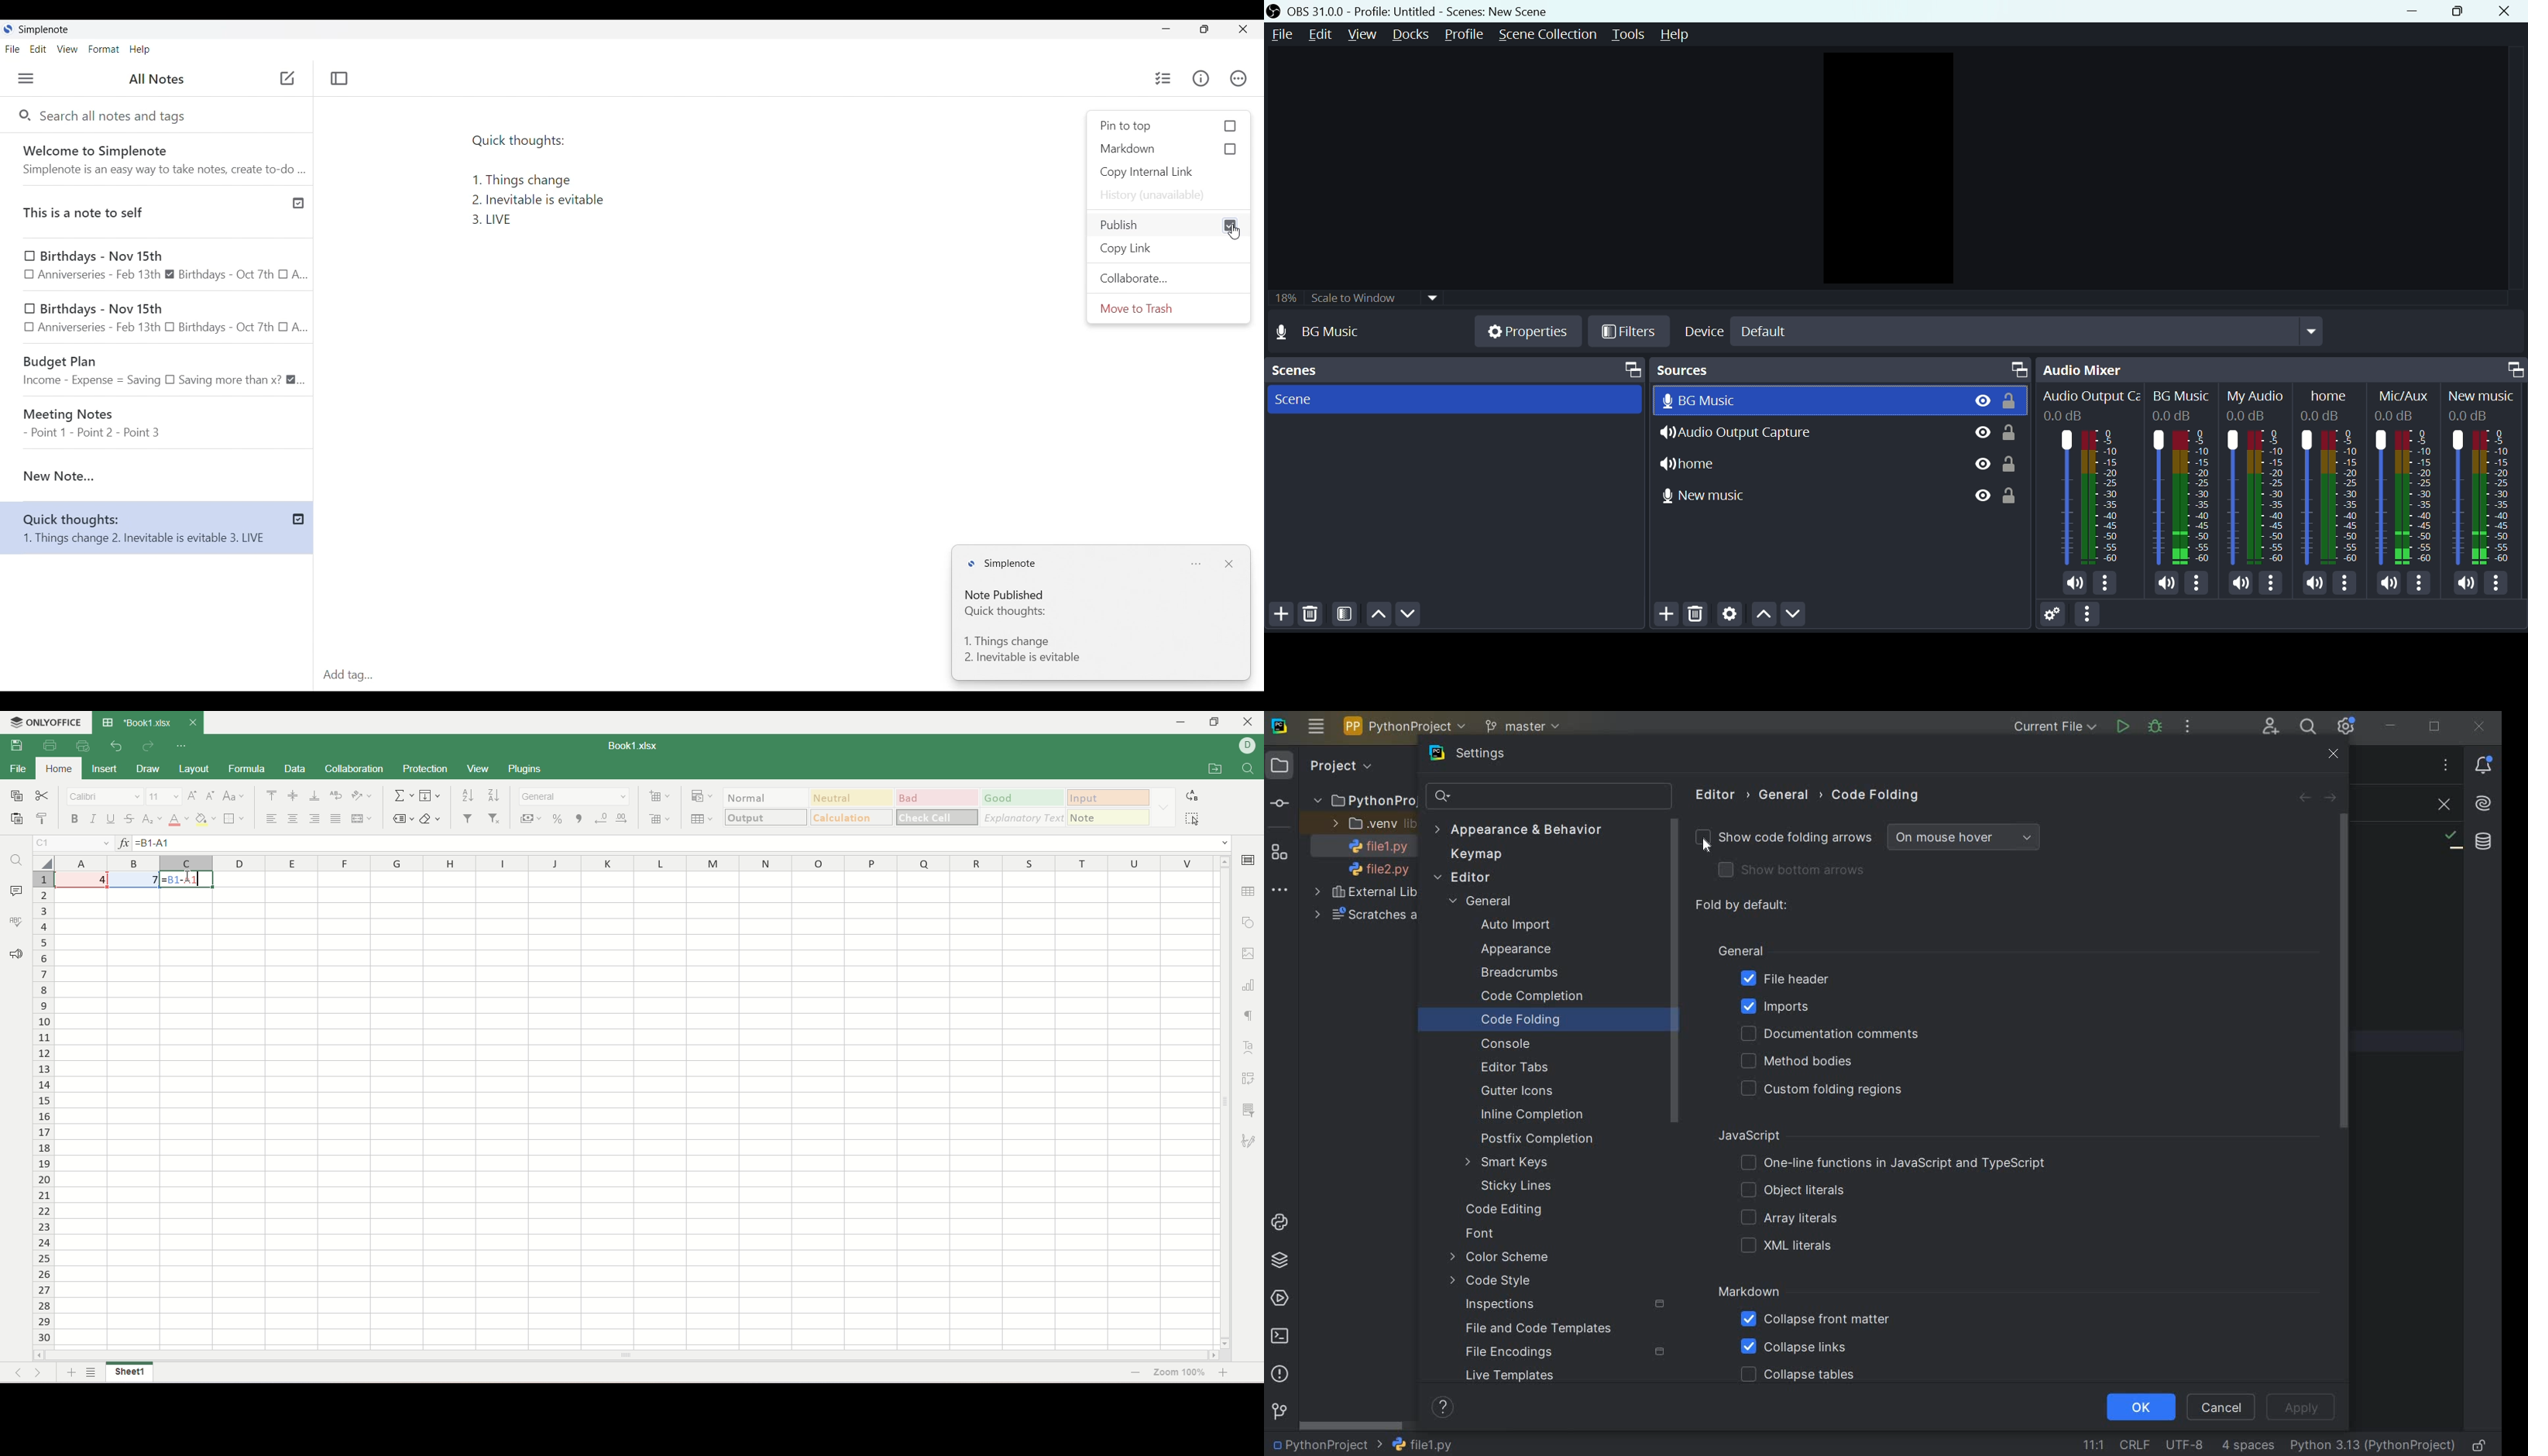 The image size is (2548, 1456). What do you see at coordinates (1323, 34) in the screenshot?
I see `Edit` at bounding box center [1323, 34].